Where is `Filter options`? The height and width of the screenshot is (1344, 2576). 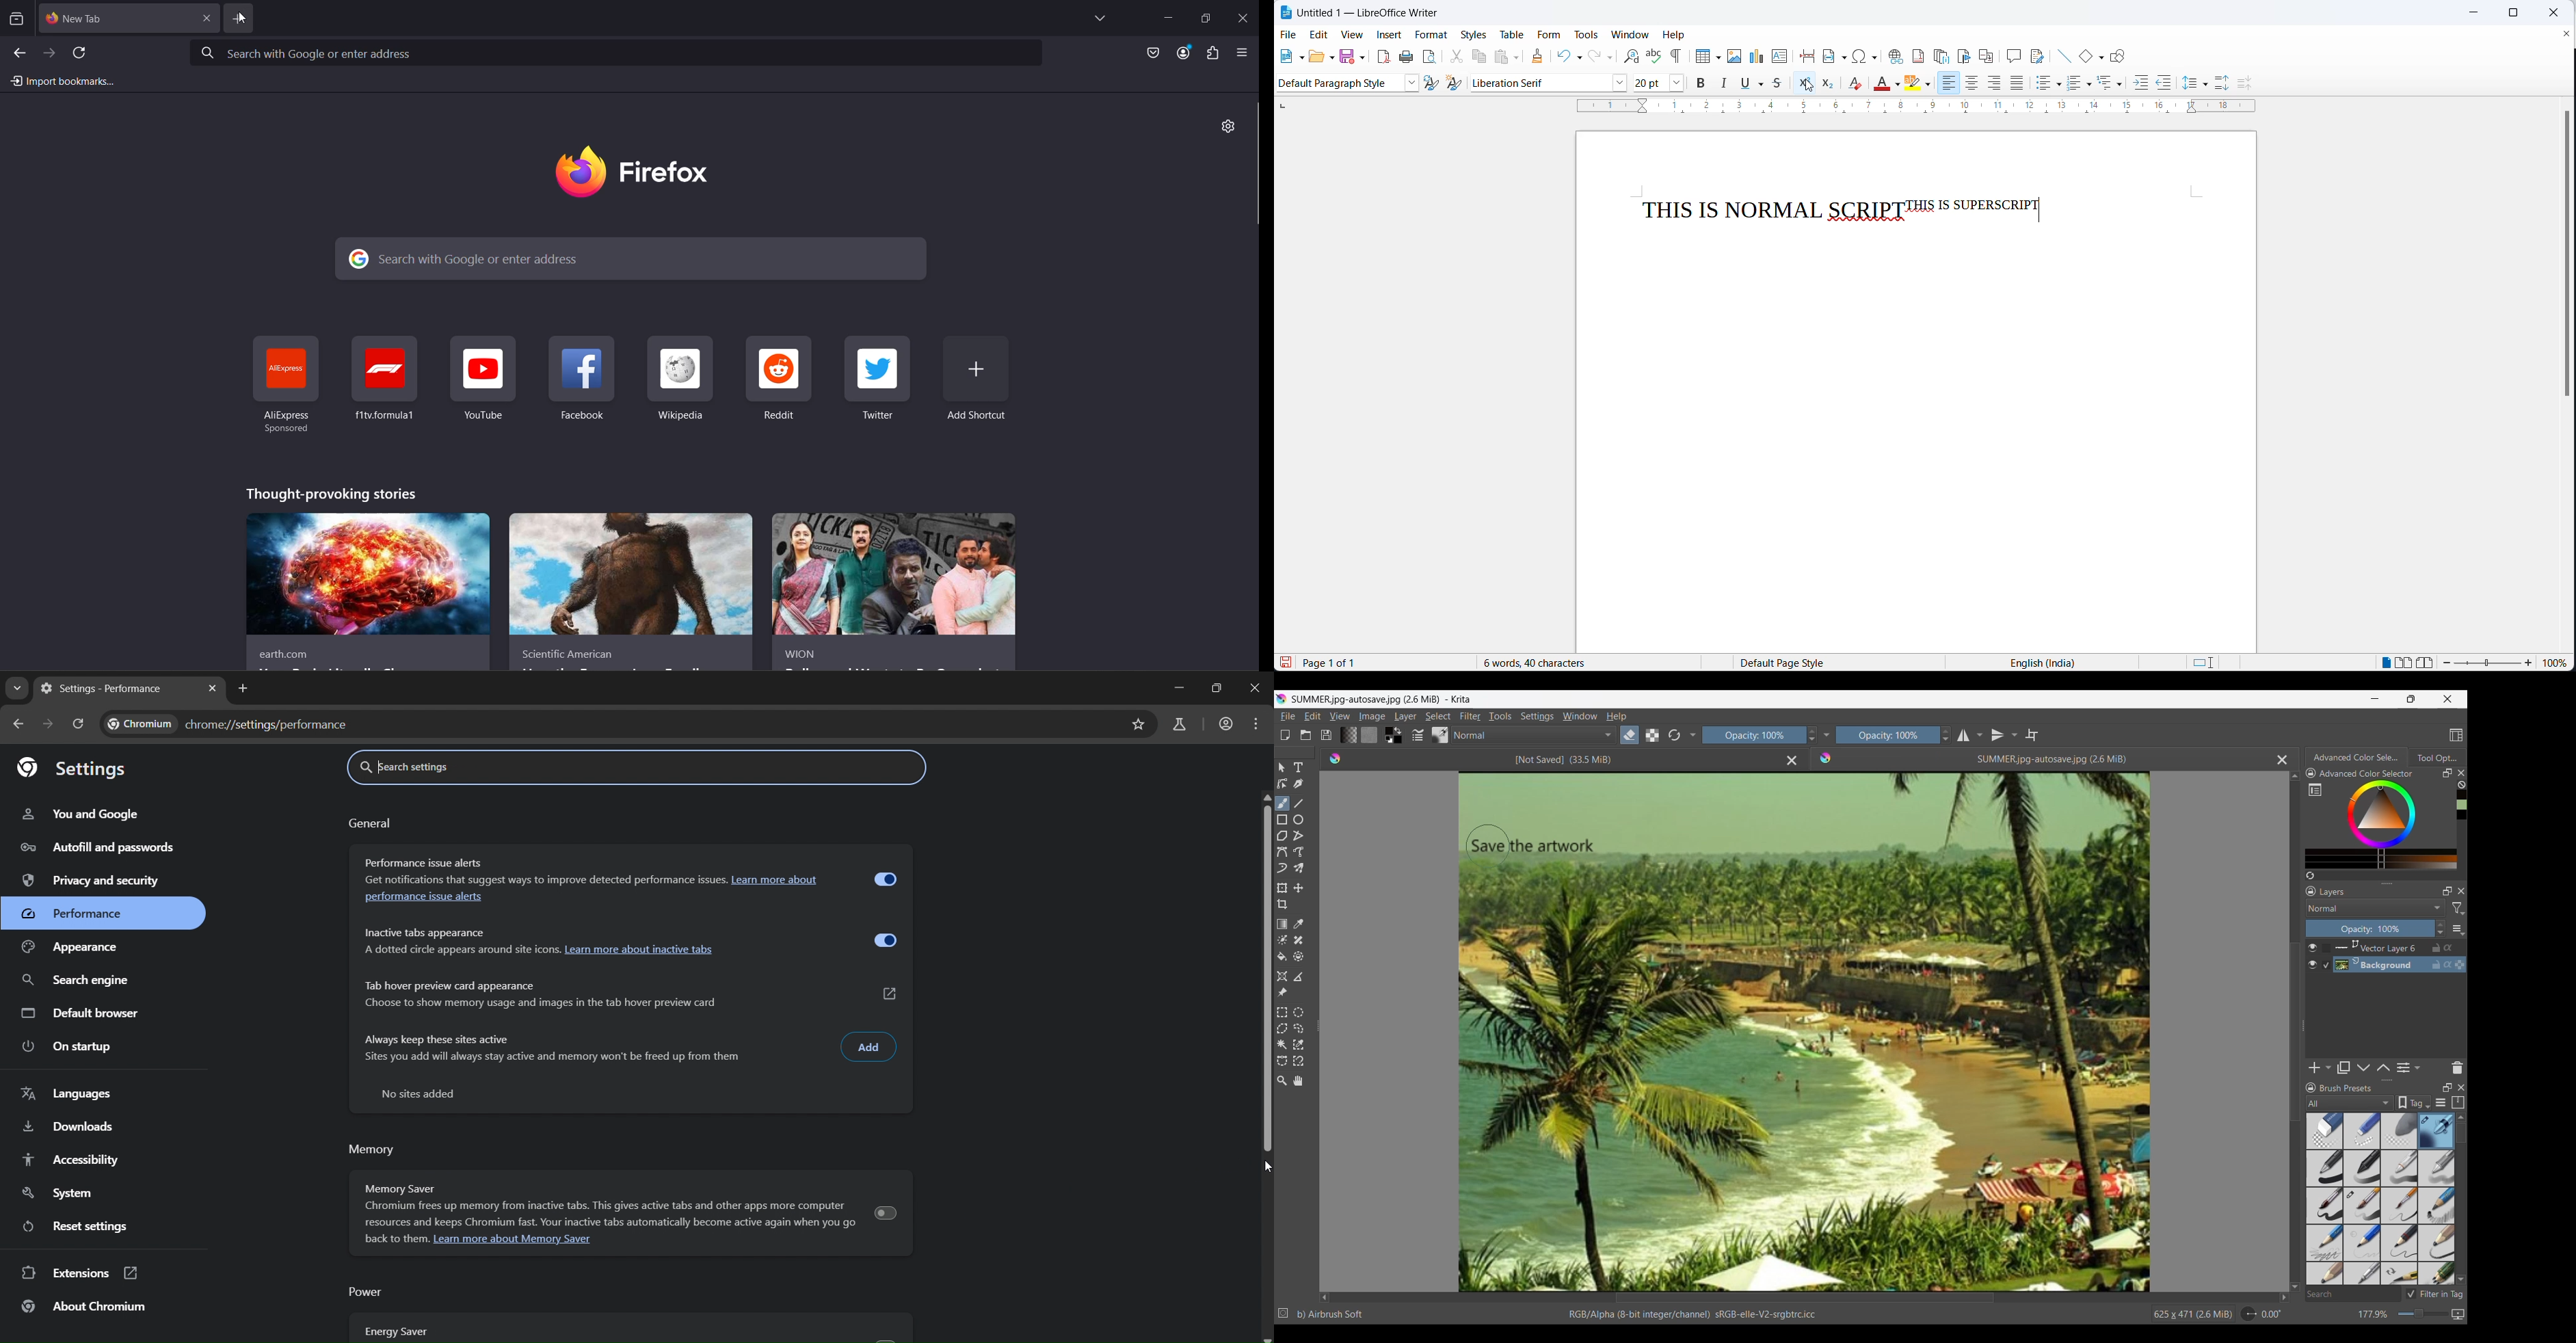
Filter options is located at coordinates (2459, 908).